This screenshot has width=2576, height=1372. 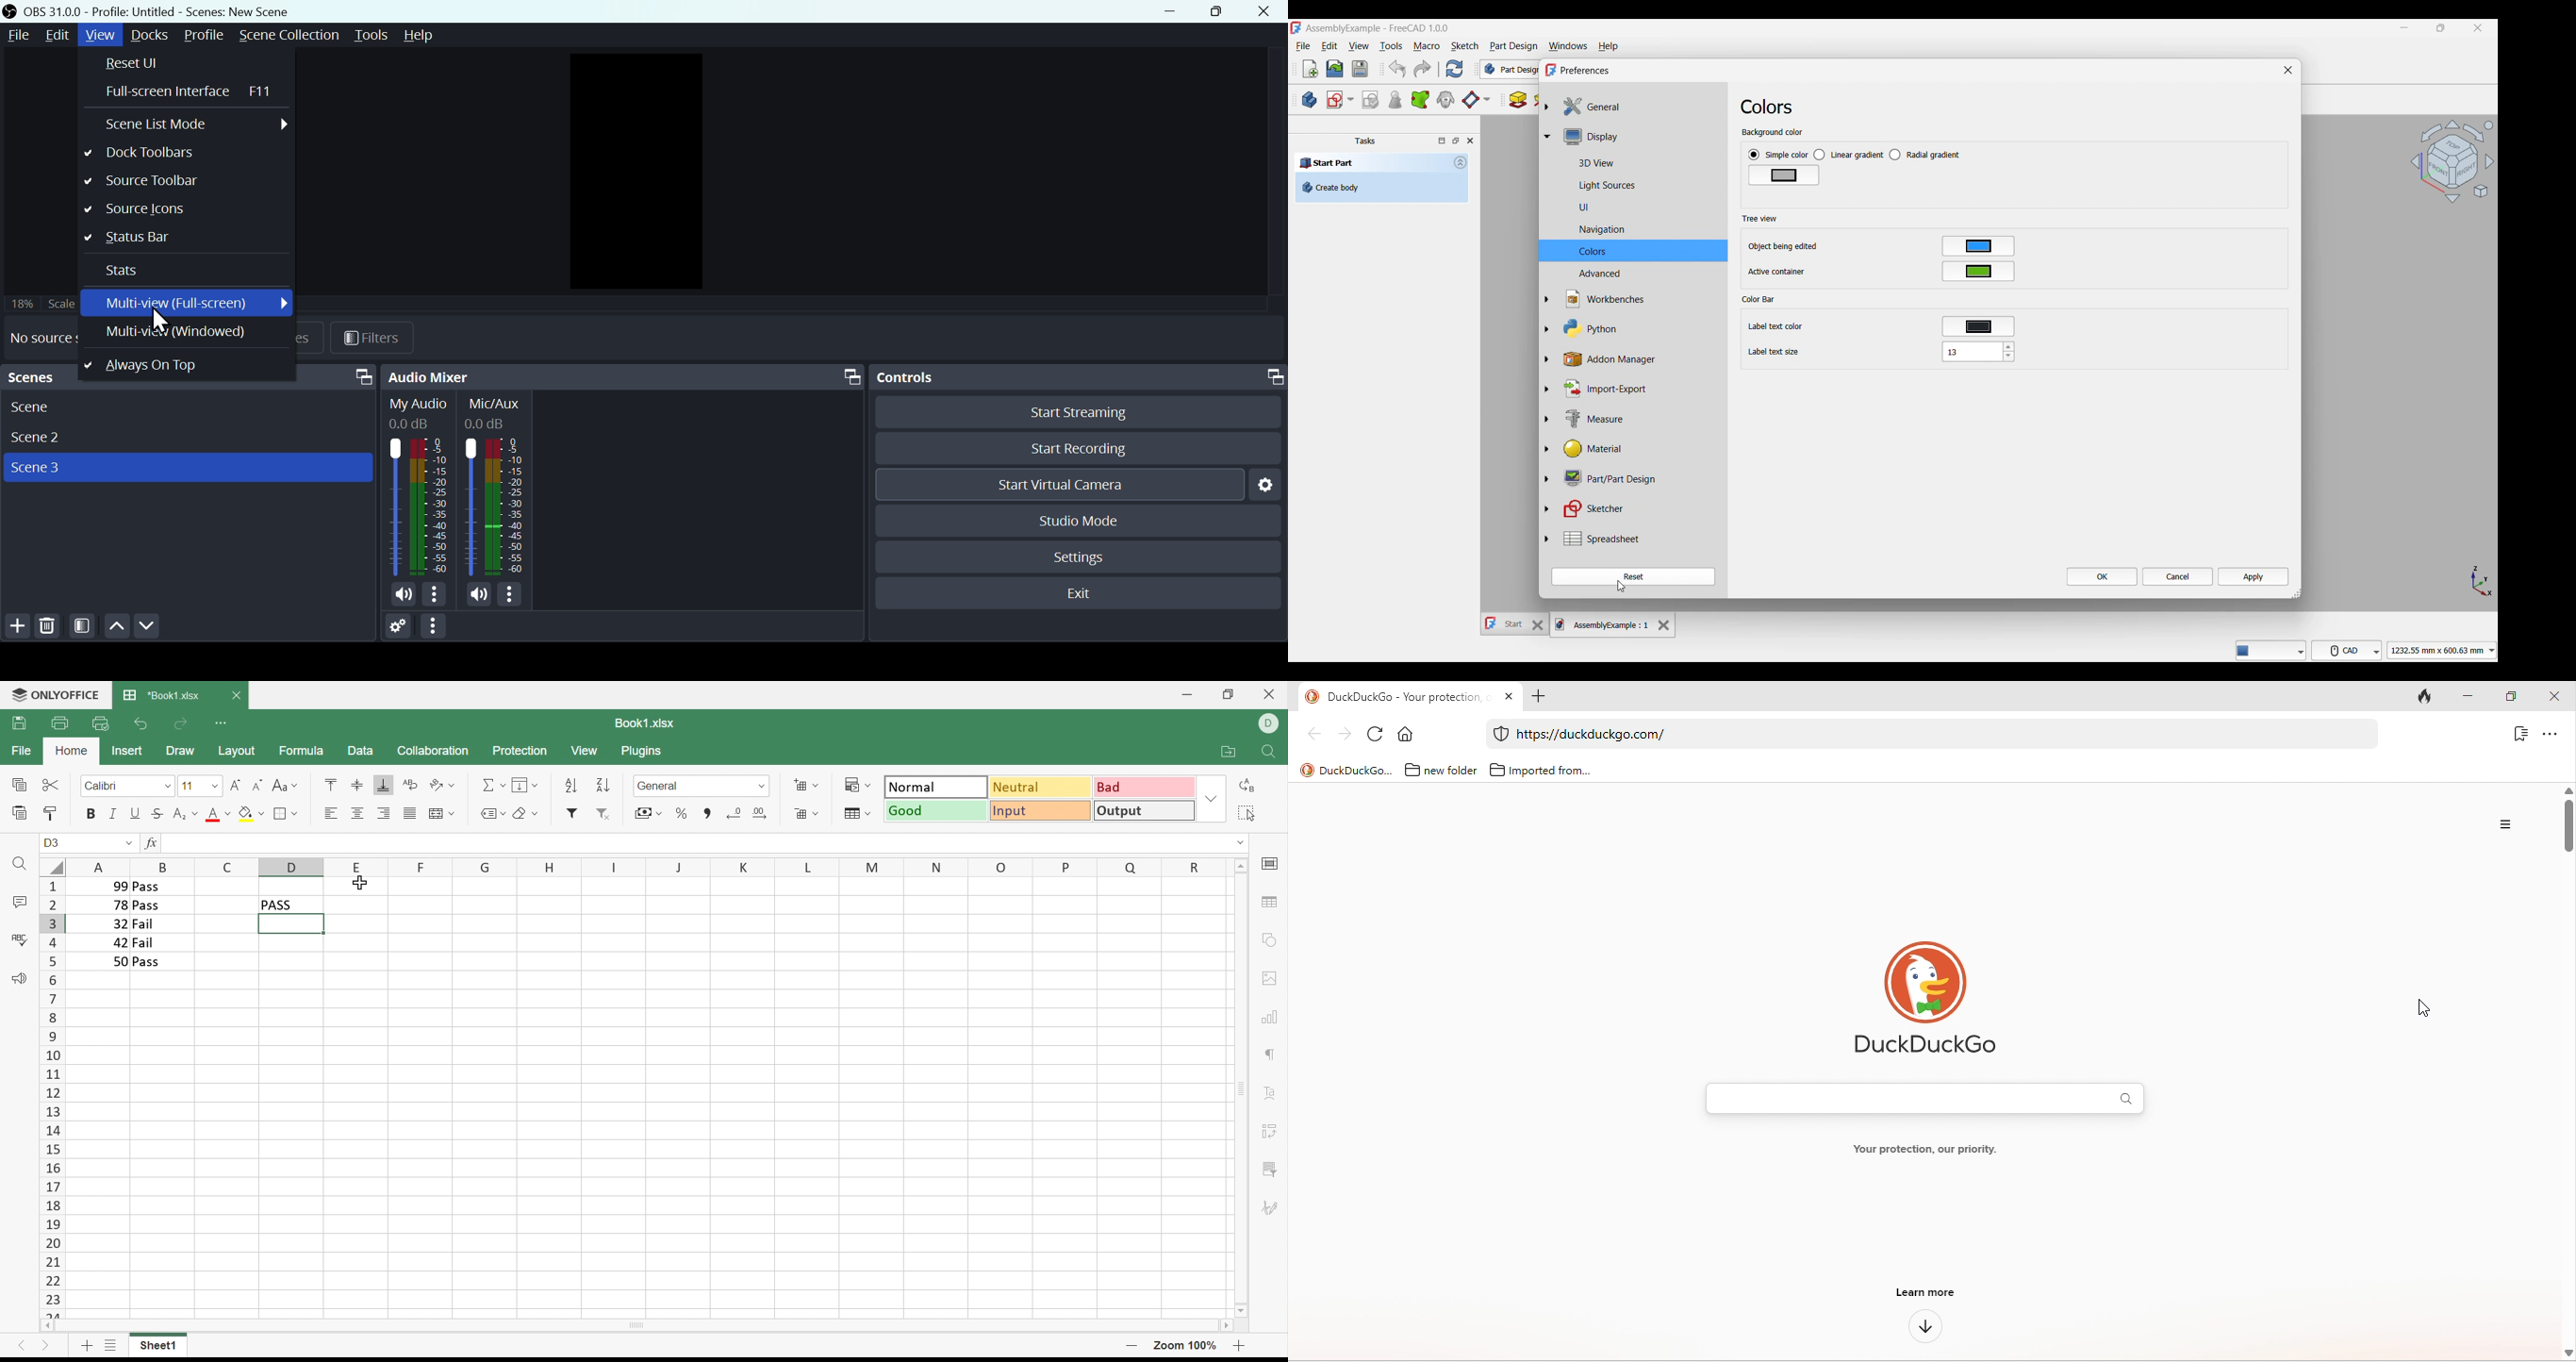 I want to click on Decrease decimal, so click(x=733, y=813).